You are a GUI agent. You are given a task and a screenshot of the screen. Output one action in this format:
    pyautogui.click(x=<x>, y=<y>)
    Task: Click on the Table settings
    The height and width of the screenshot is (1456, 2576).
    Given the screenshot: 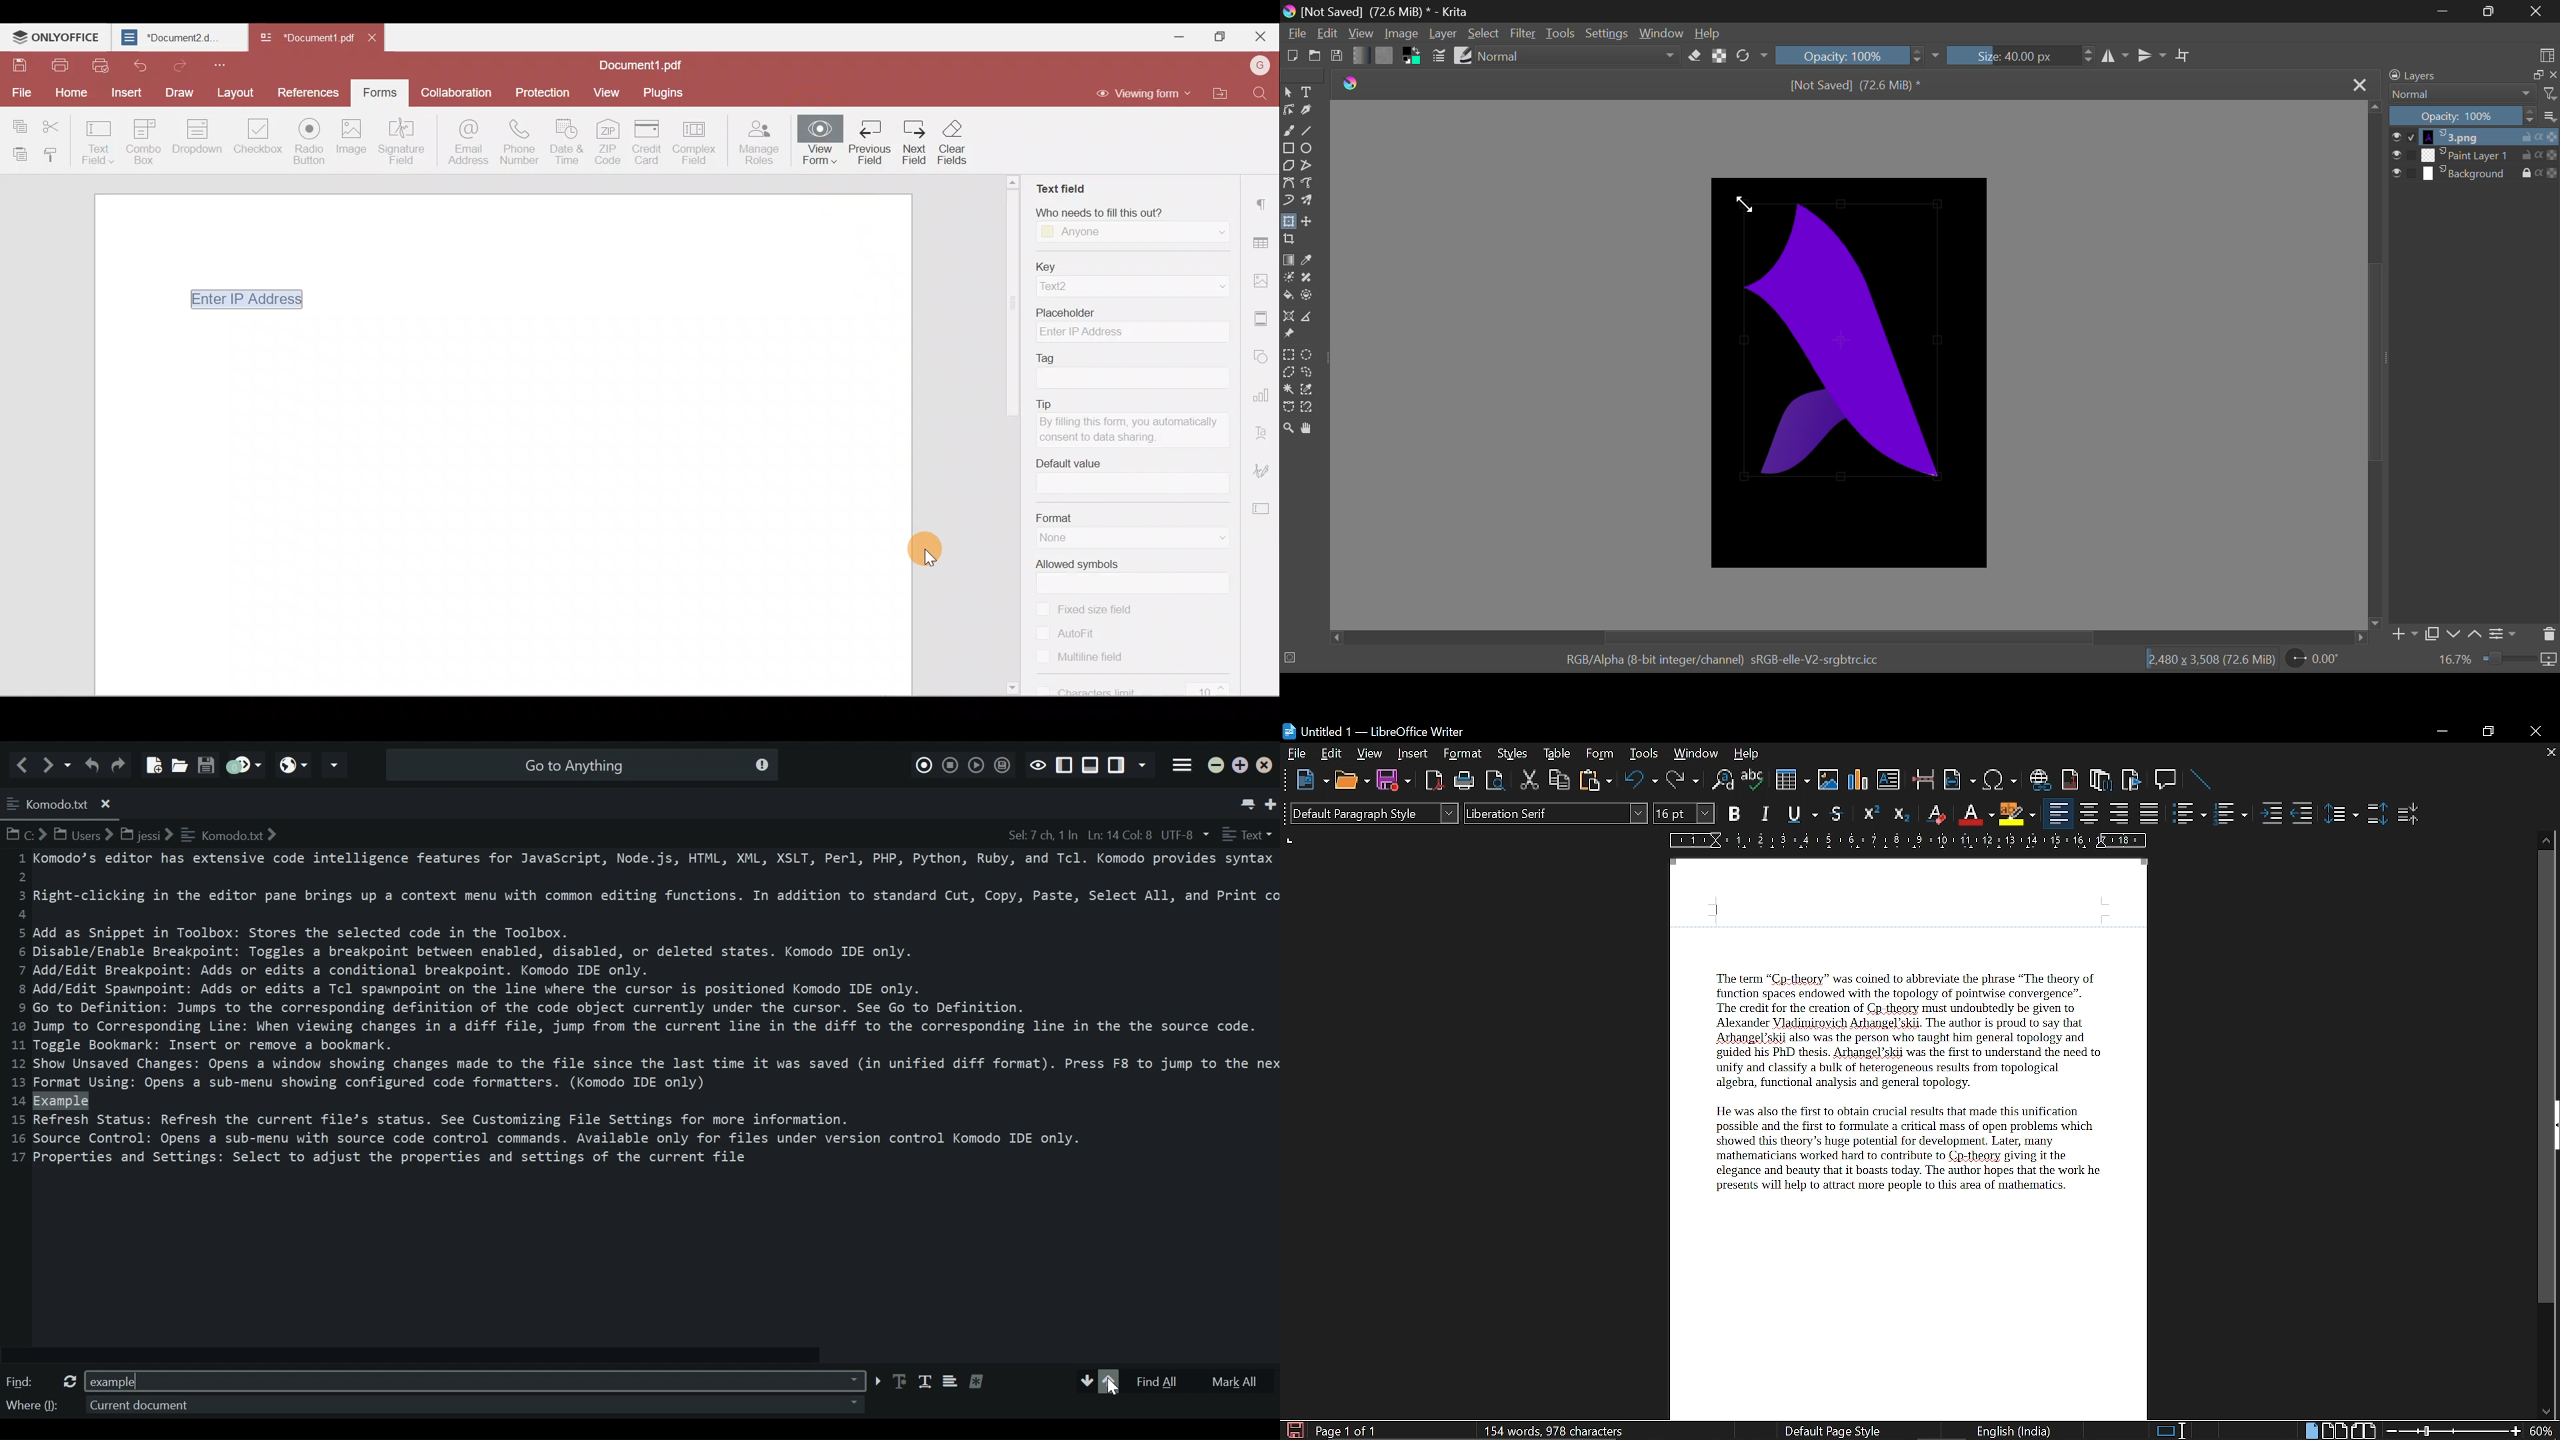 What is the action you would take?
    pyautogui.click(x=1263, y=239)
    